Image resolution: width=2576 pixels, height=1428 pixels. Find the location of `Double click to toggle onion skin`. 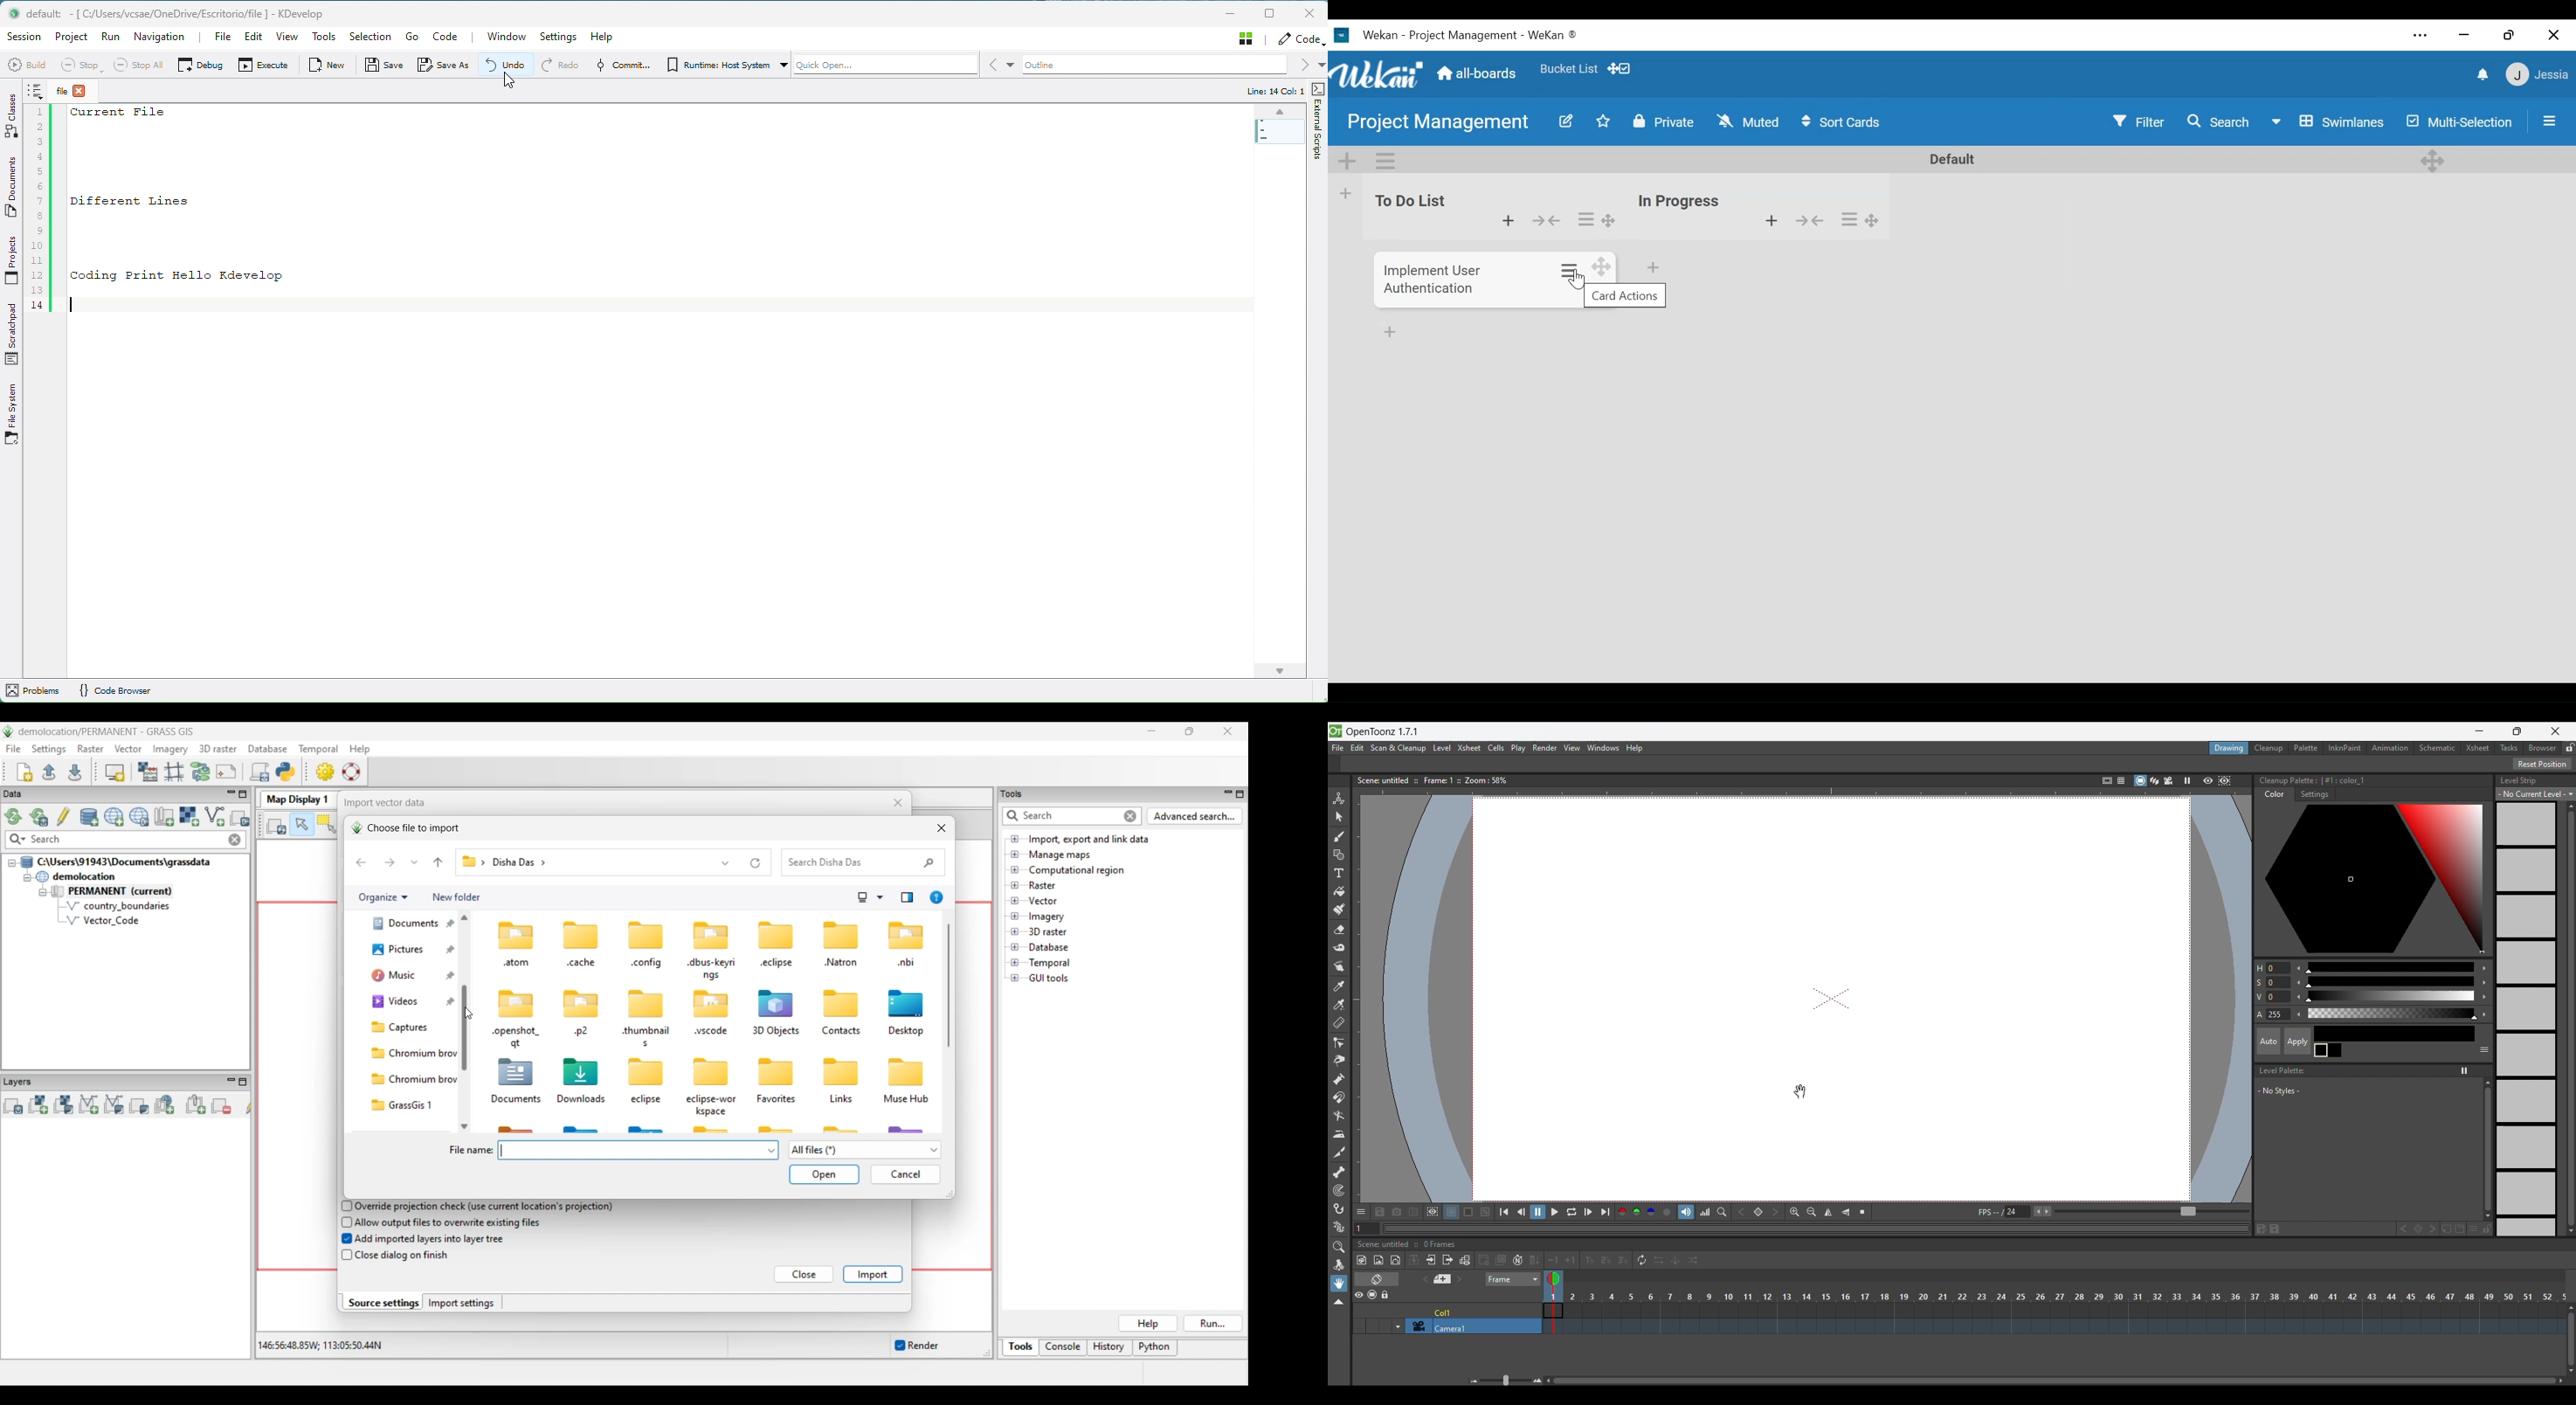

Double click to toggle onion skin is located at coordinates (1554, 1279).